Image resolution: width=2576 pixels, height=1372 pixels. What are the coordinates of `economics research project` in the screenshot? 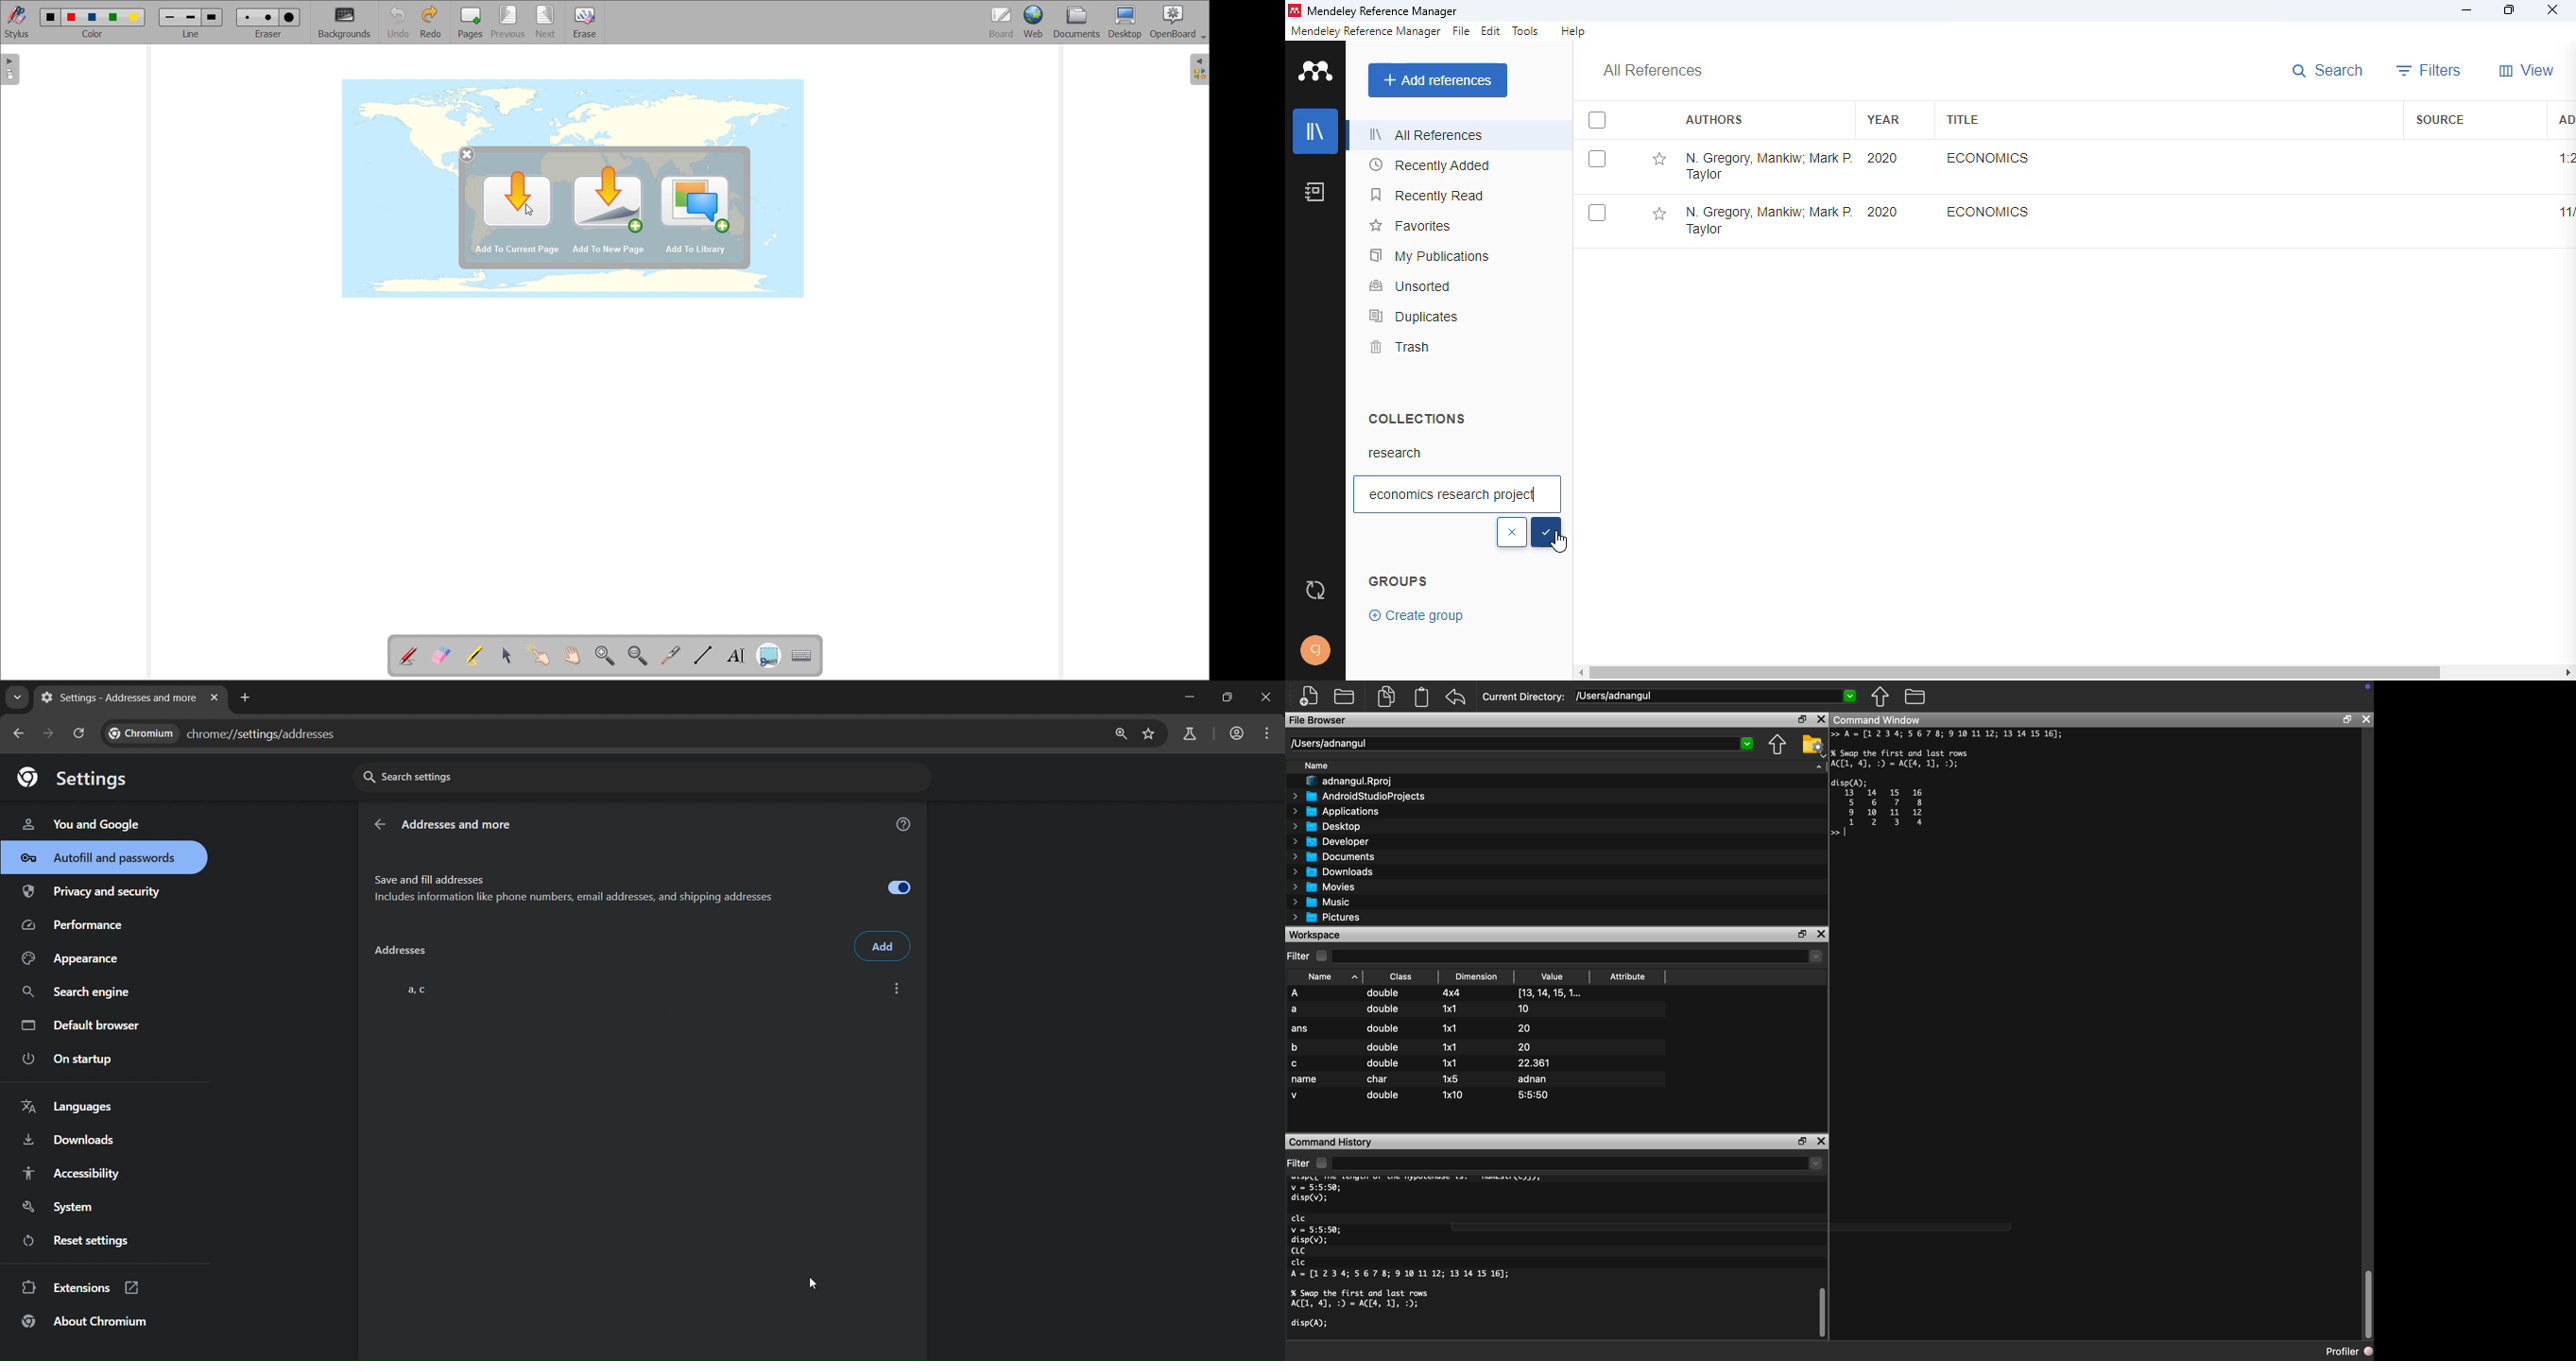 It's located at (1457, 494).